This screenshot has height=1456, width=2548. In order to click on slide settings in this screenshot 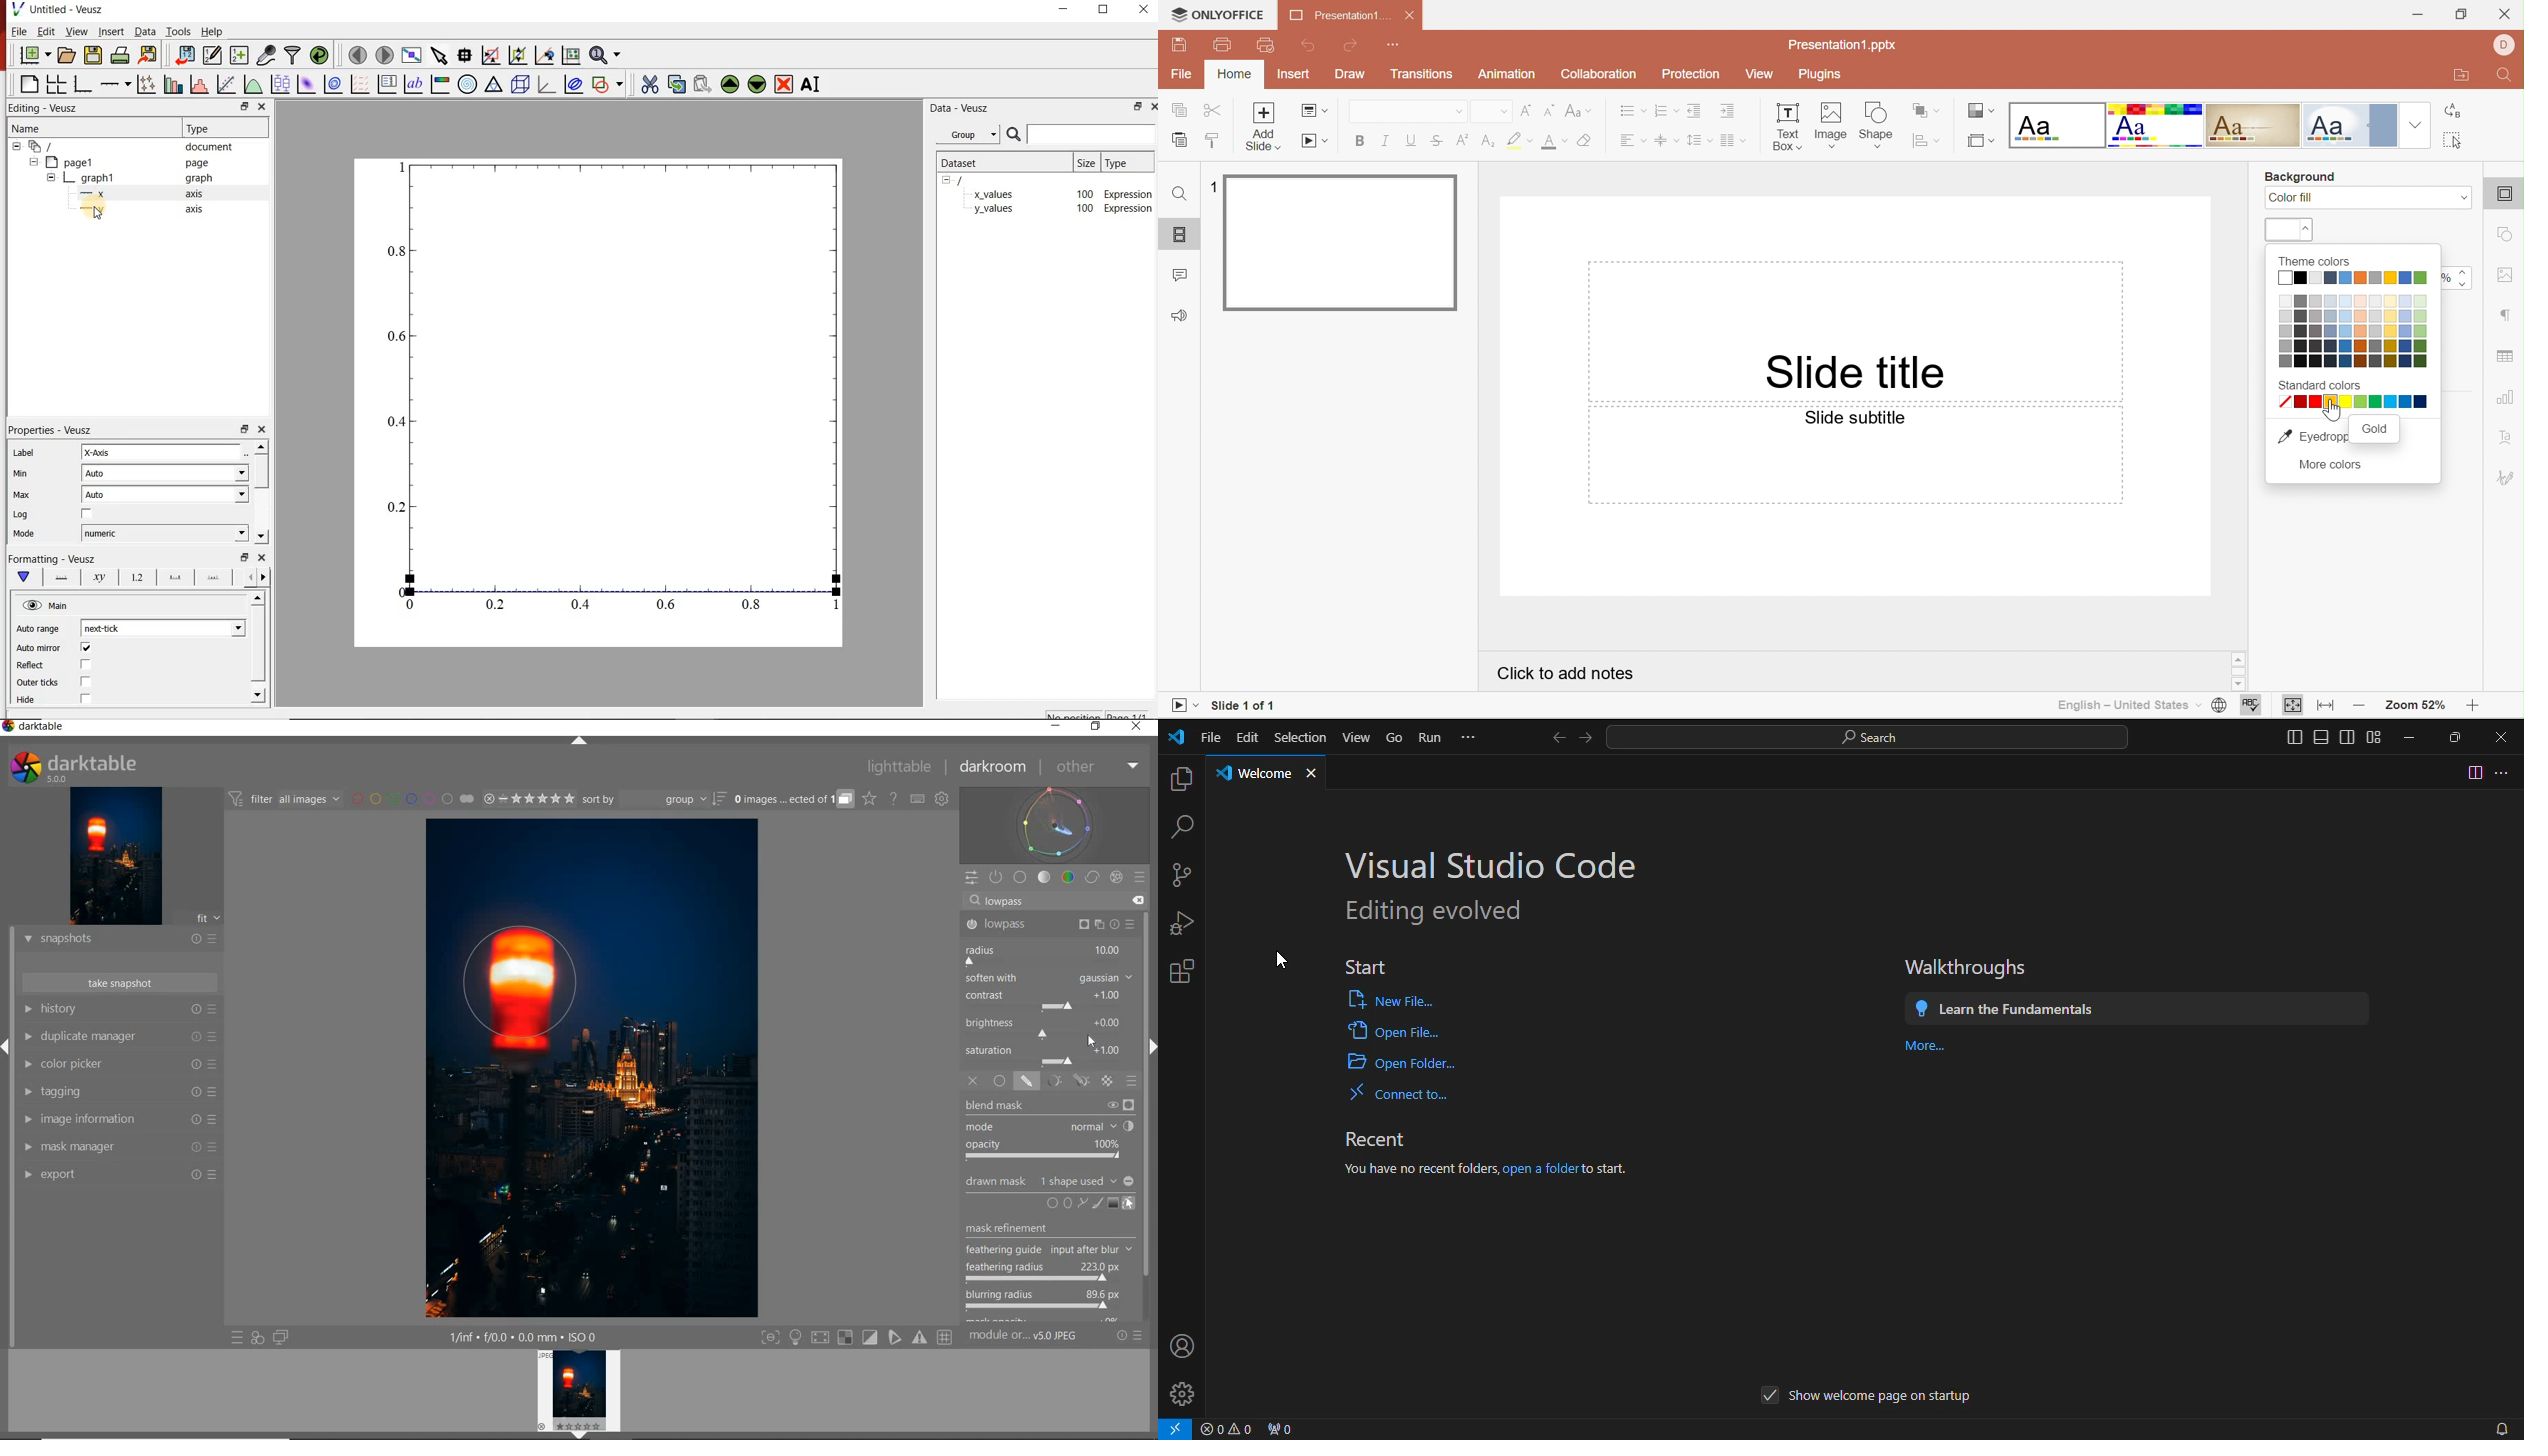, I will do `click(2508, 197)`.